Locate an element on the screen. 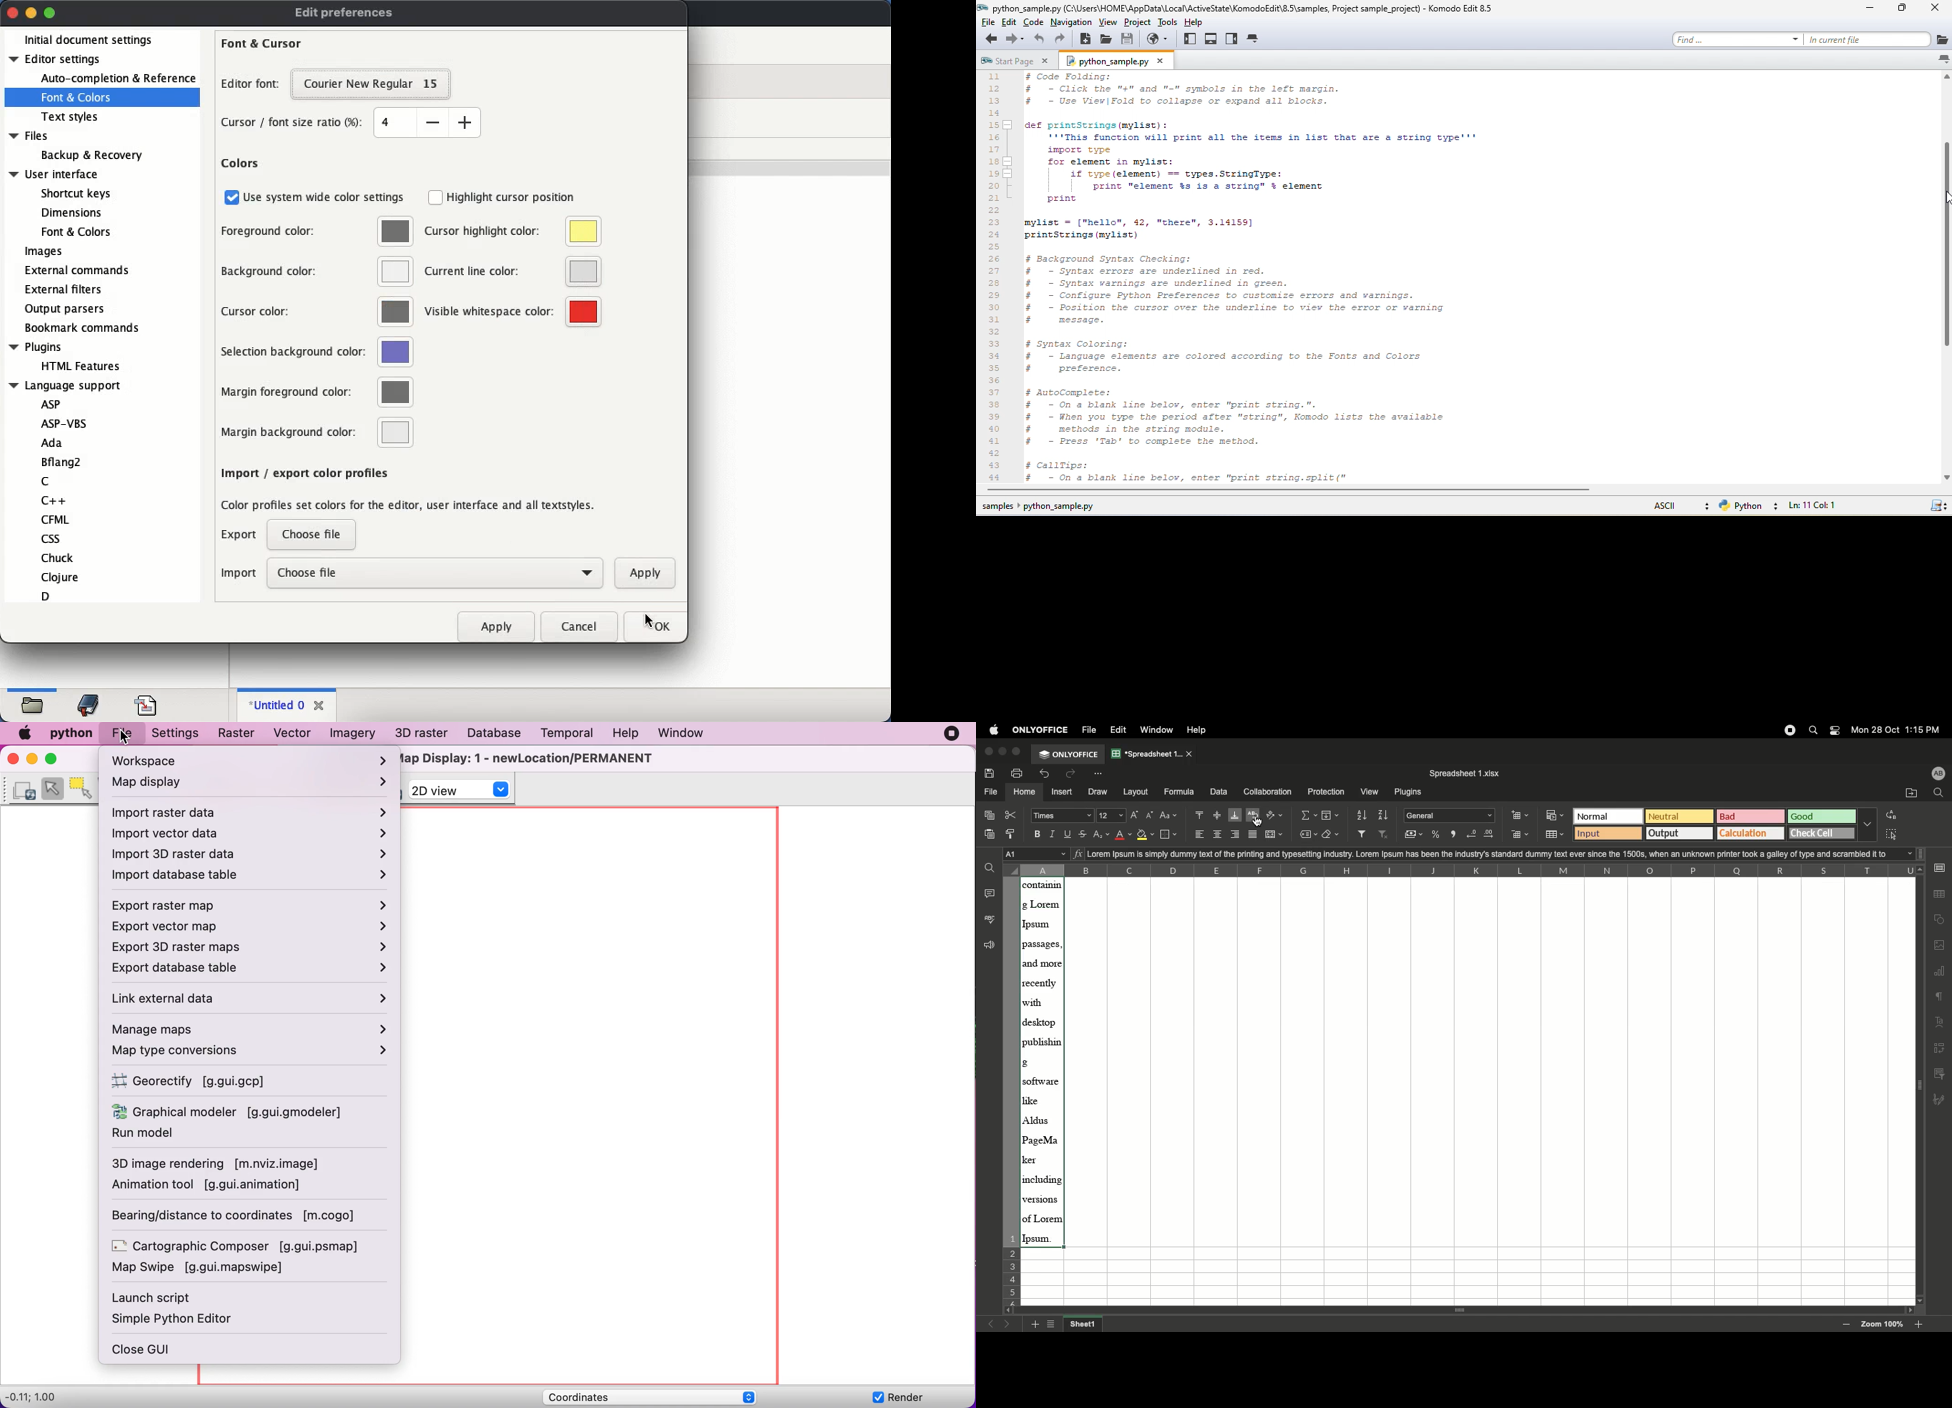 This screenshot has height=1428, width=1960. File name is located at coordinates (1467, 774).